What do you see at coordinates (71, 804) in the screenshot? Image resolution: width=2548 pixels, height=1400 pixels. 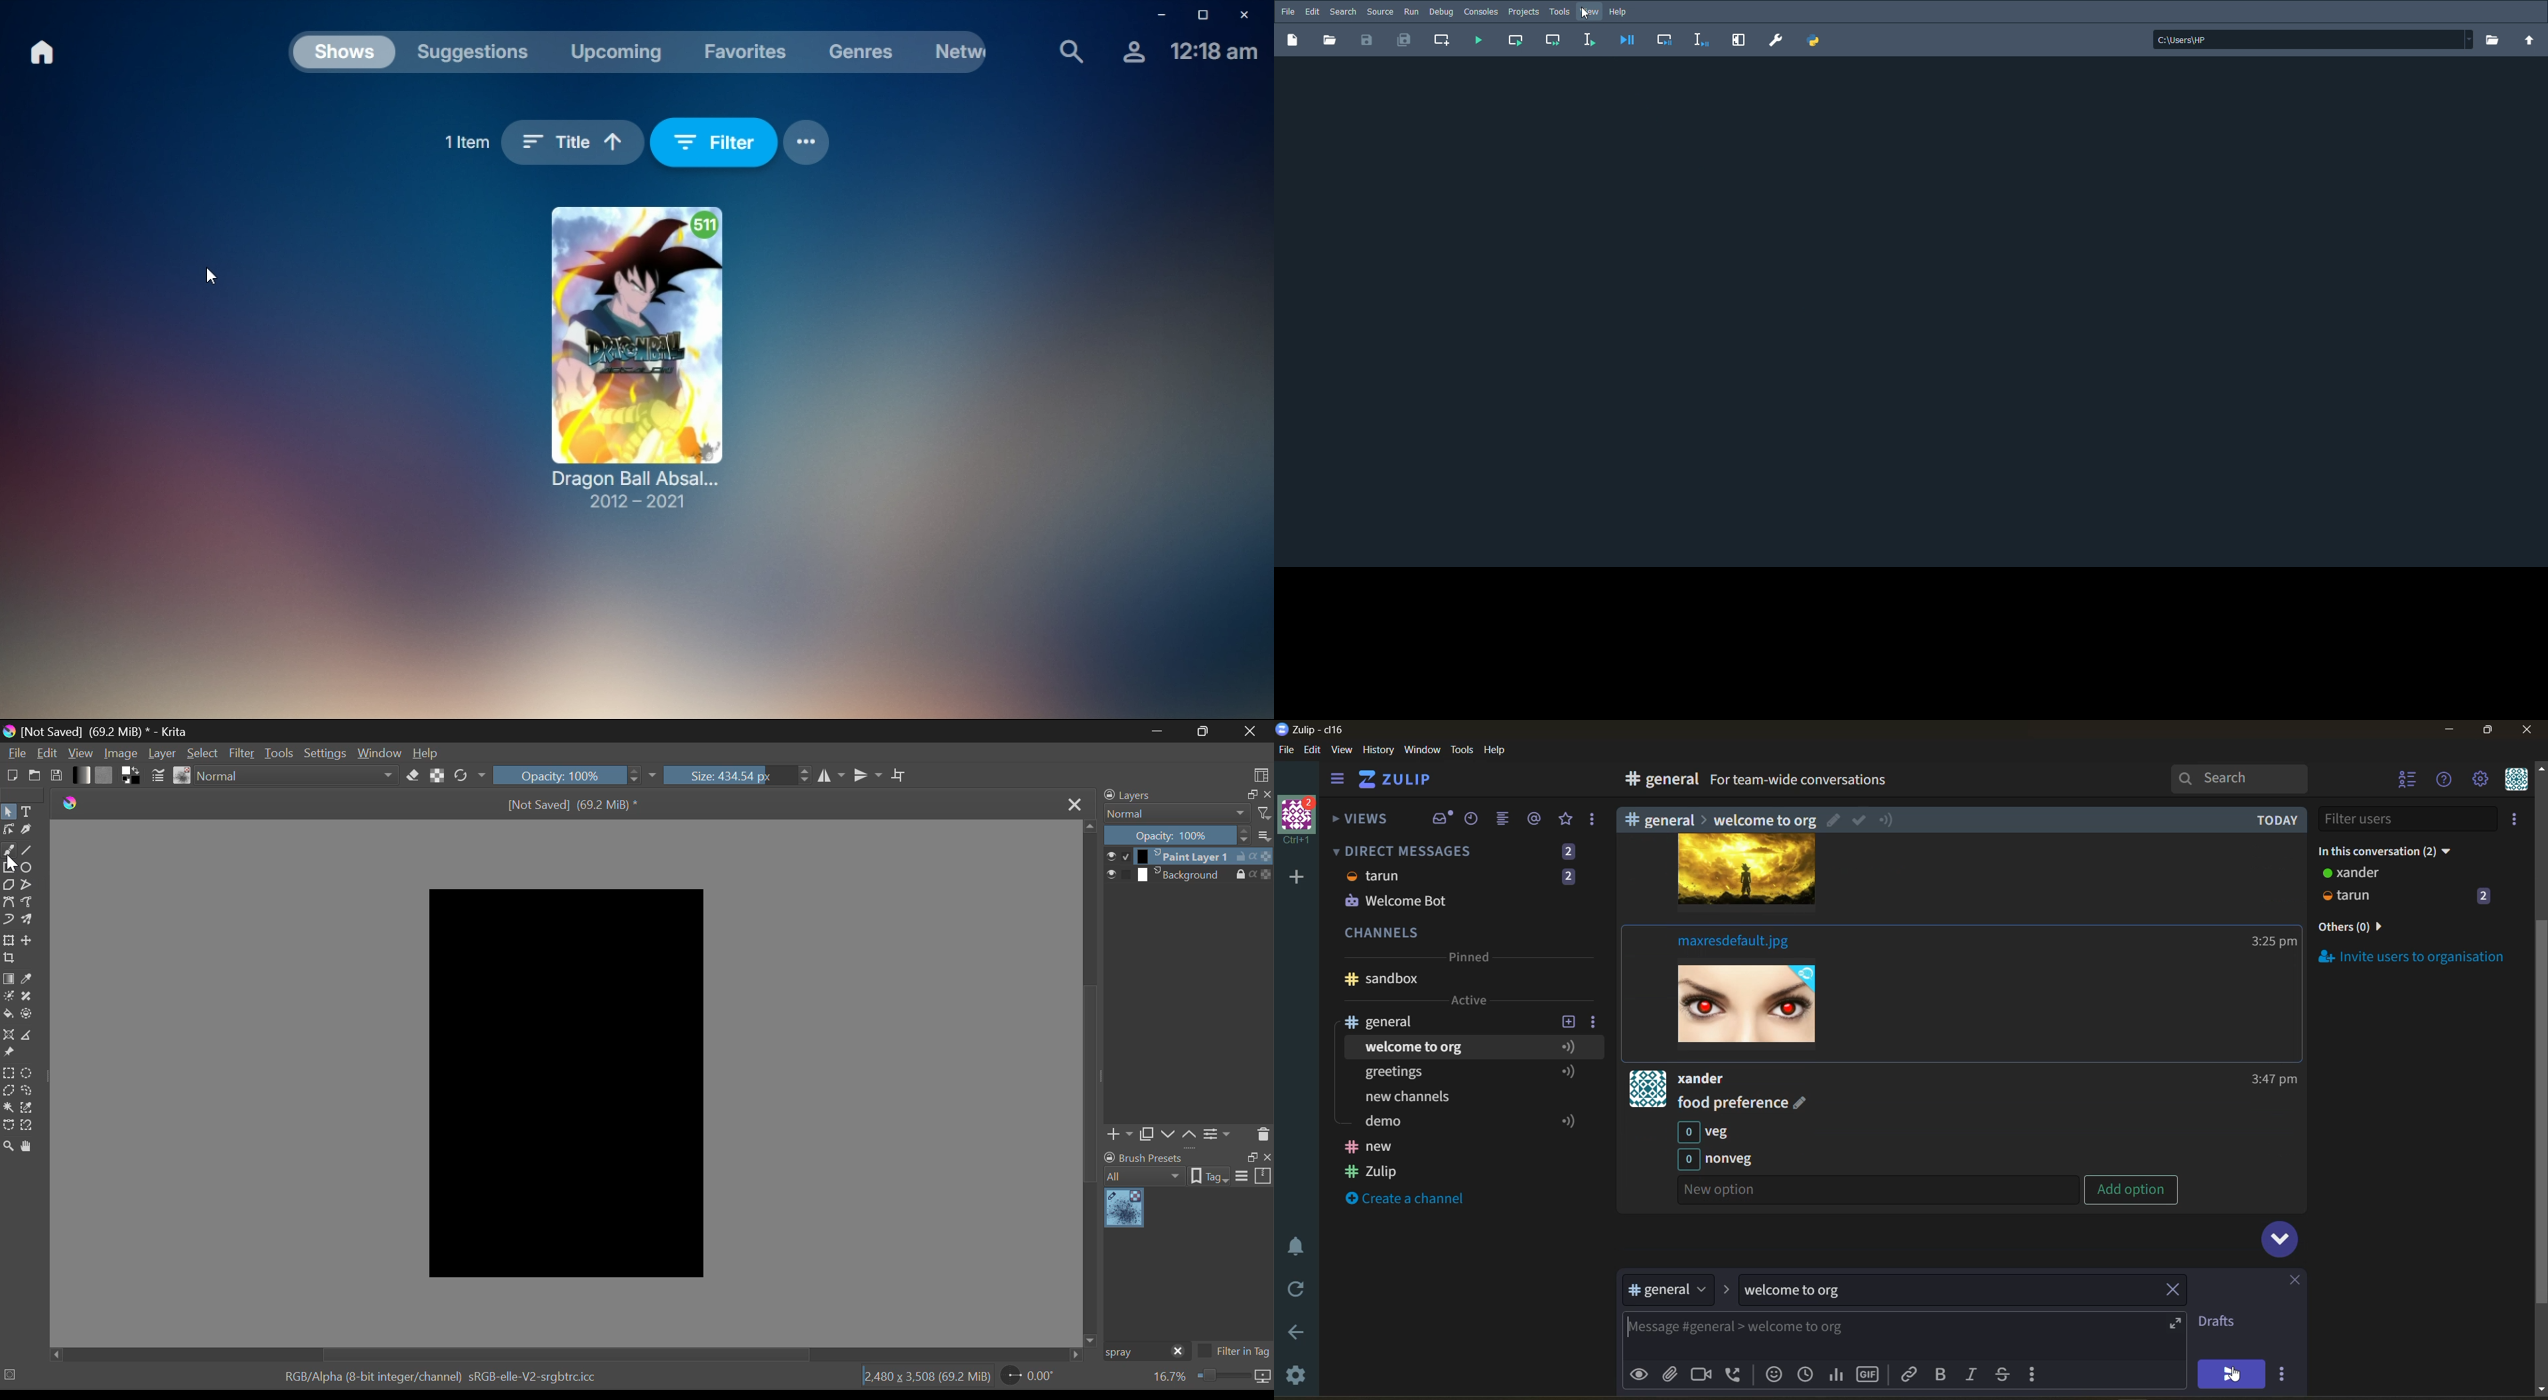 I see `logo` at bounding box center [71, 804].